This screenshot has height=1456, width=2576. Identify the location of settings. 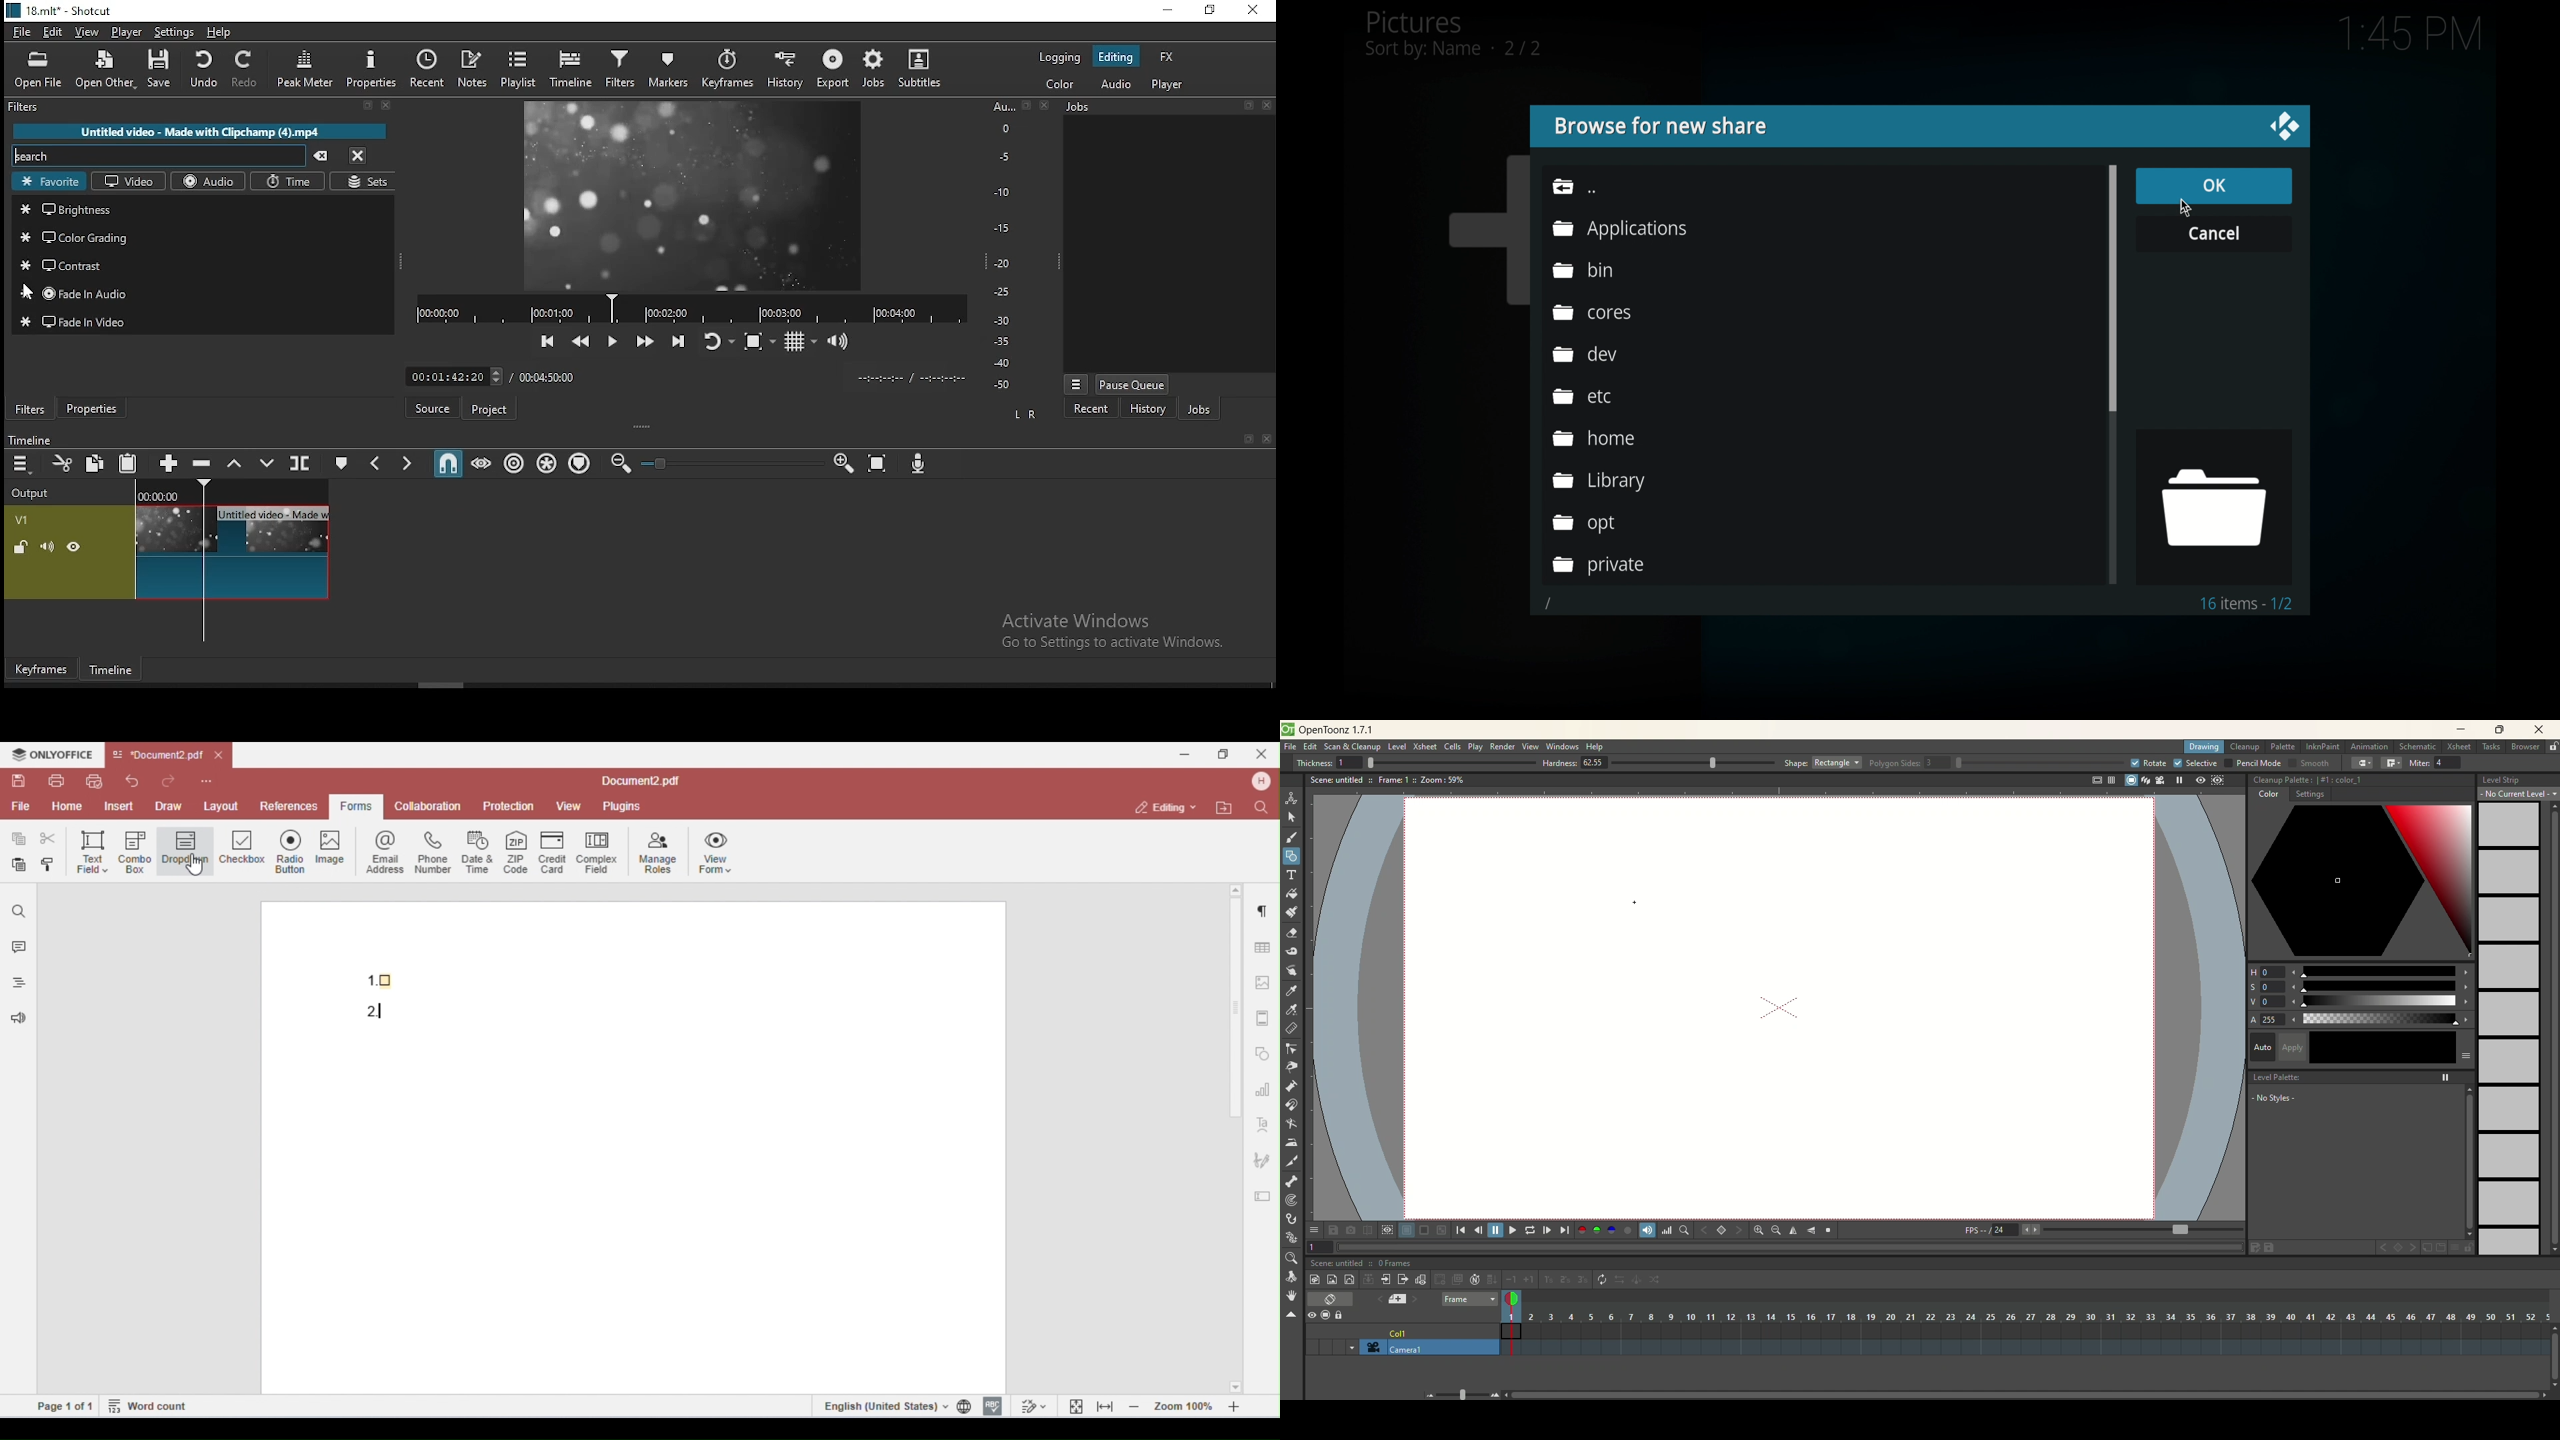
(173, 33).